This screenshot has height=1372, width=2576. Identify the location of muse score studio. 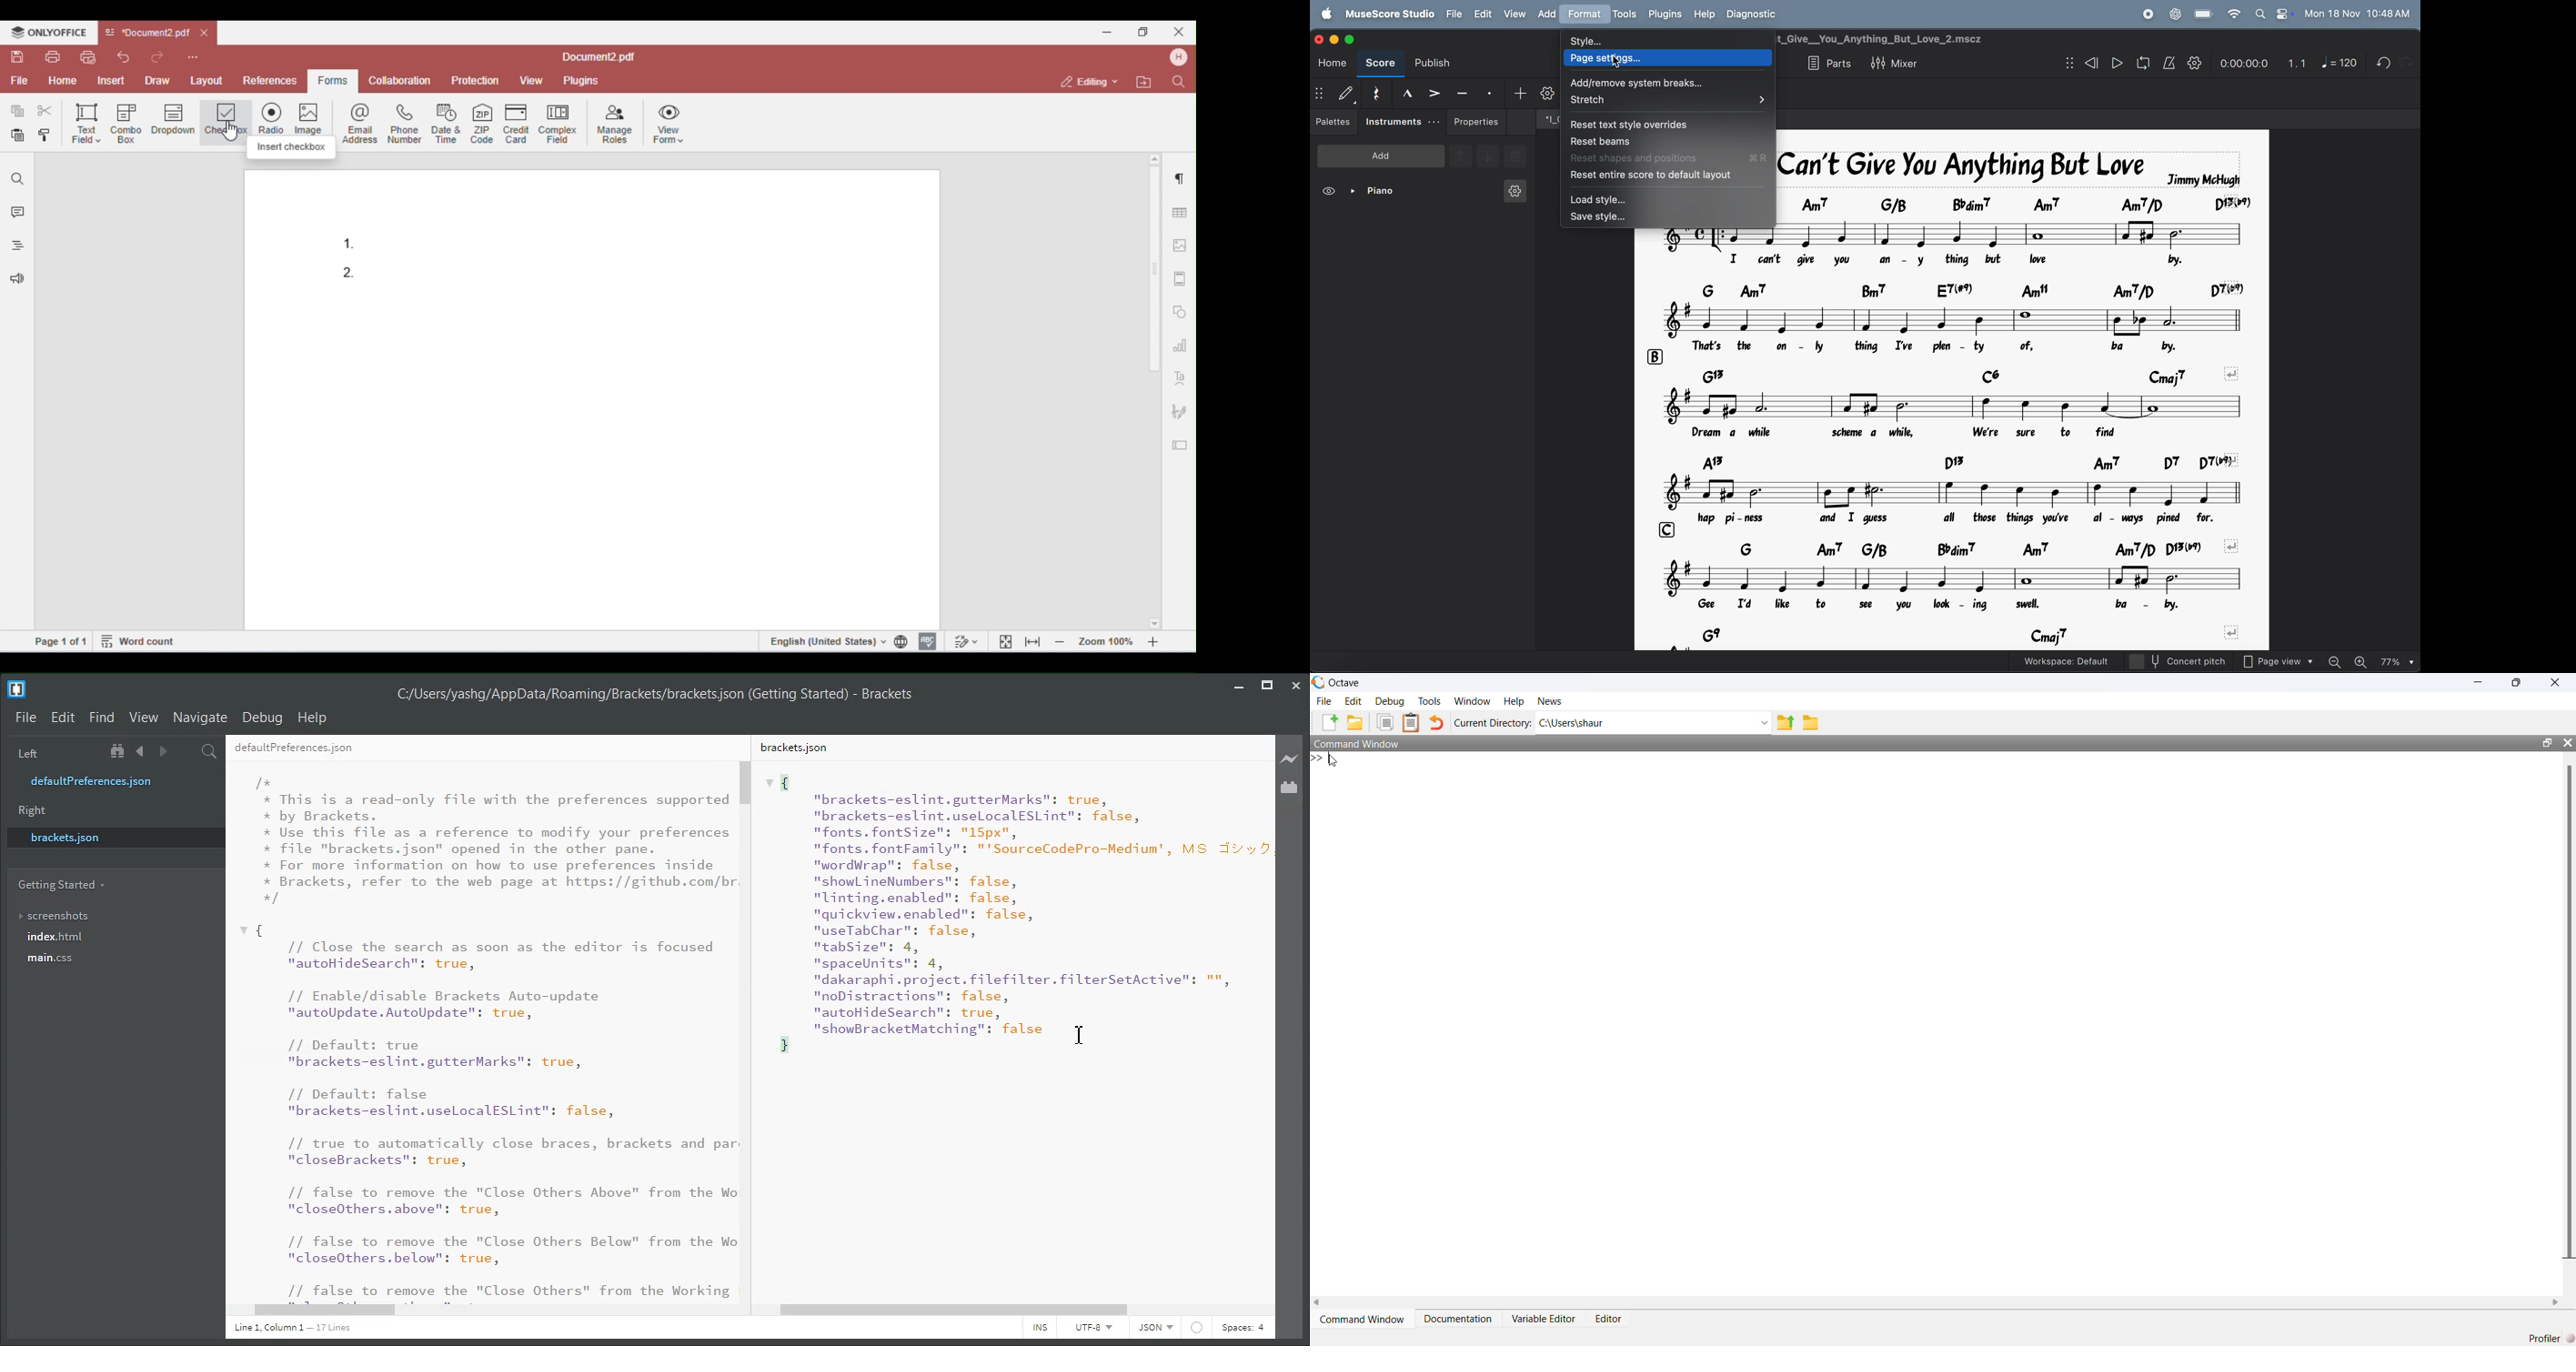
(1389, 13).